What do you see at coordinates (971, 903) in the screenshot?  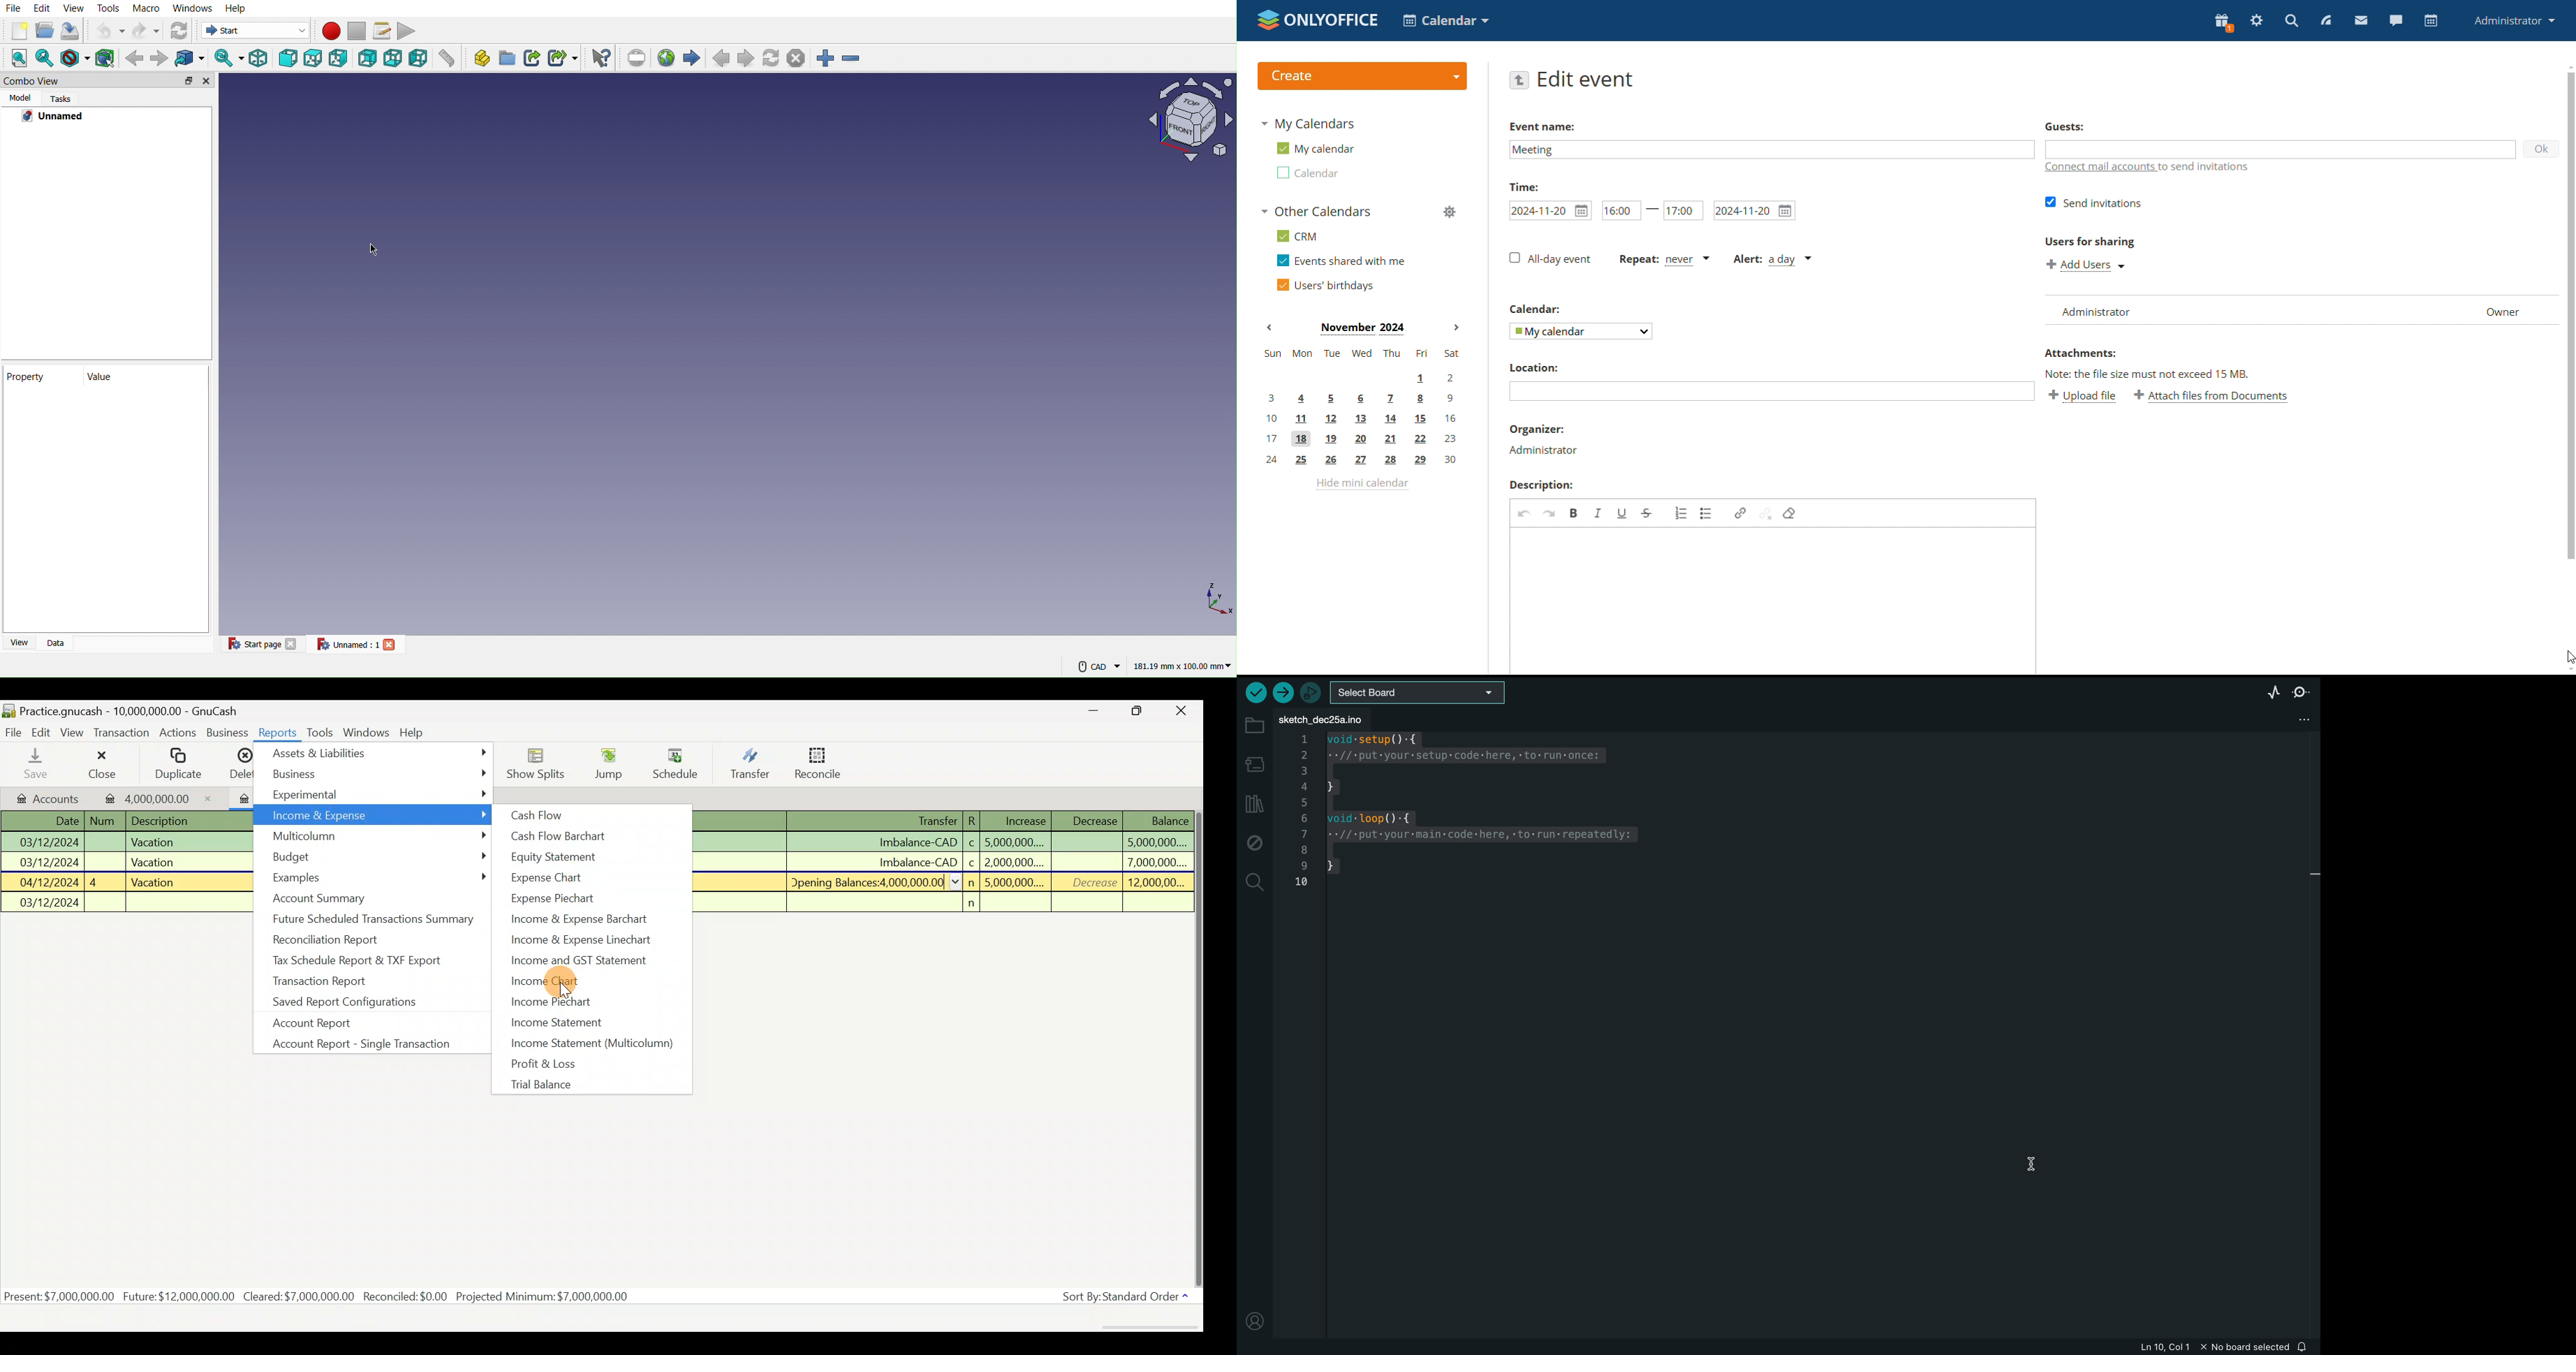 I see `n` at bounding box center [971, 903].